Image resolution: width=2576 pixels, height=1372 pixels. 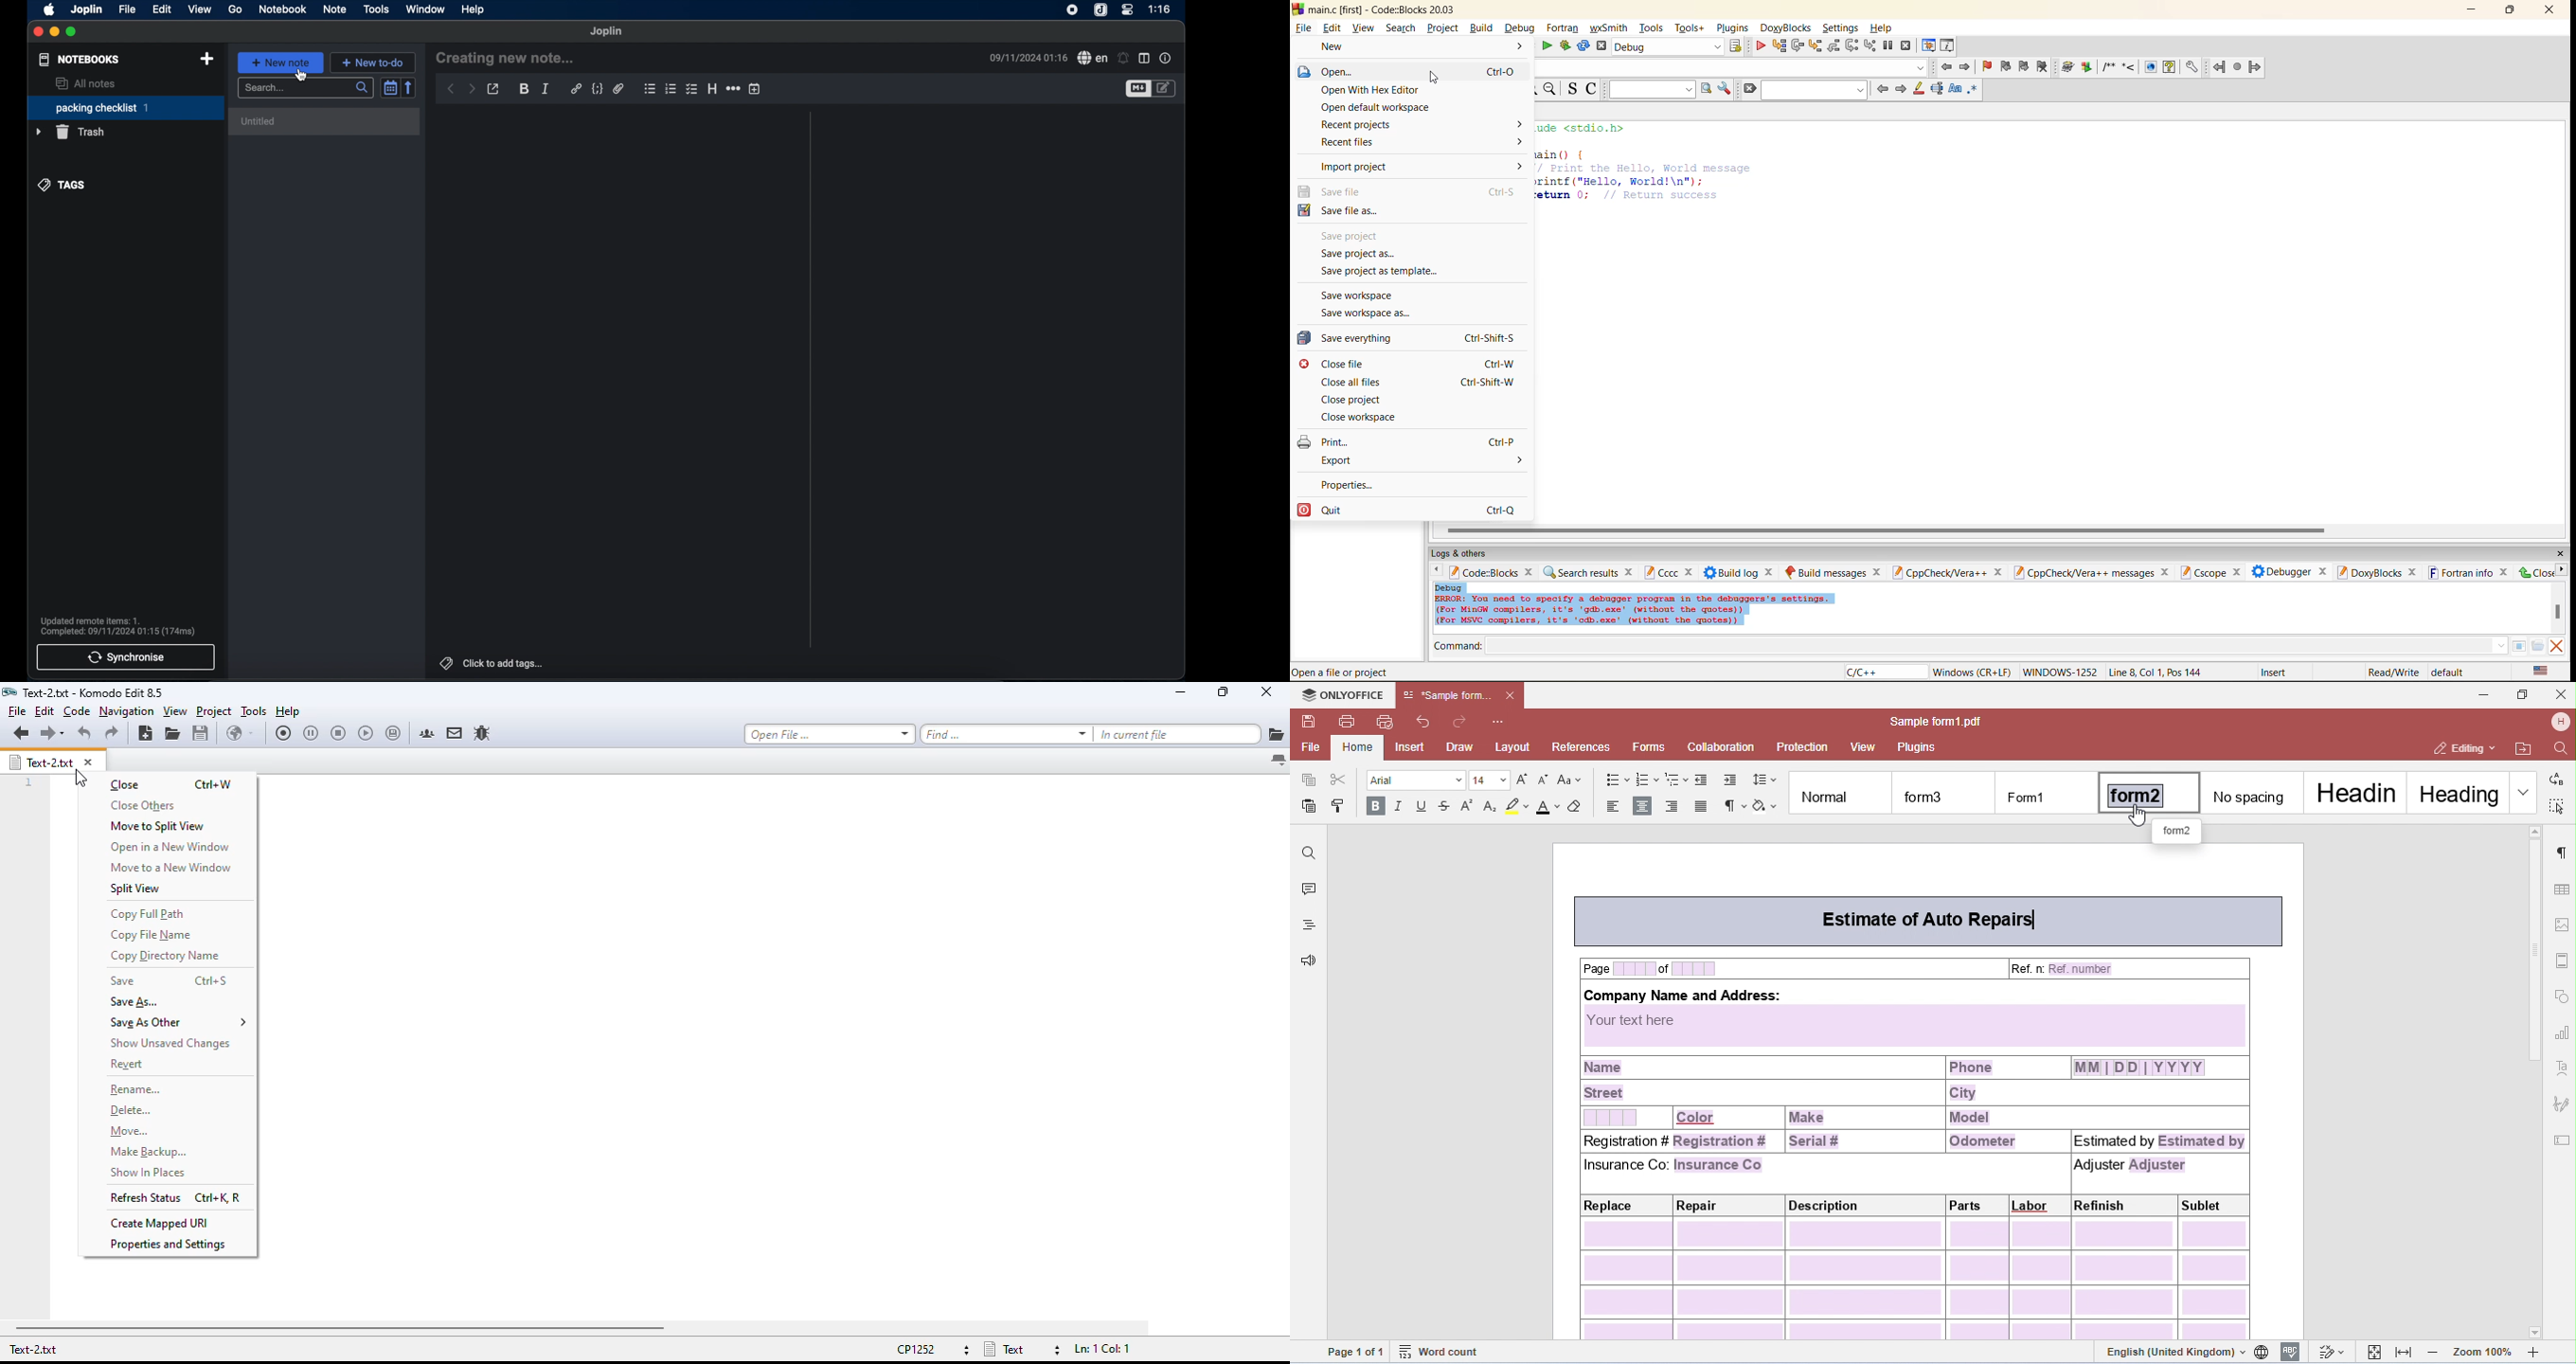 What do you see at coordinates (1998, 573) in the screenshot?
I see `close` at bounding box center [1998, 573].